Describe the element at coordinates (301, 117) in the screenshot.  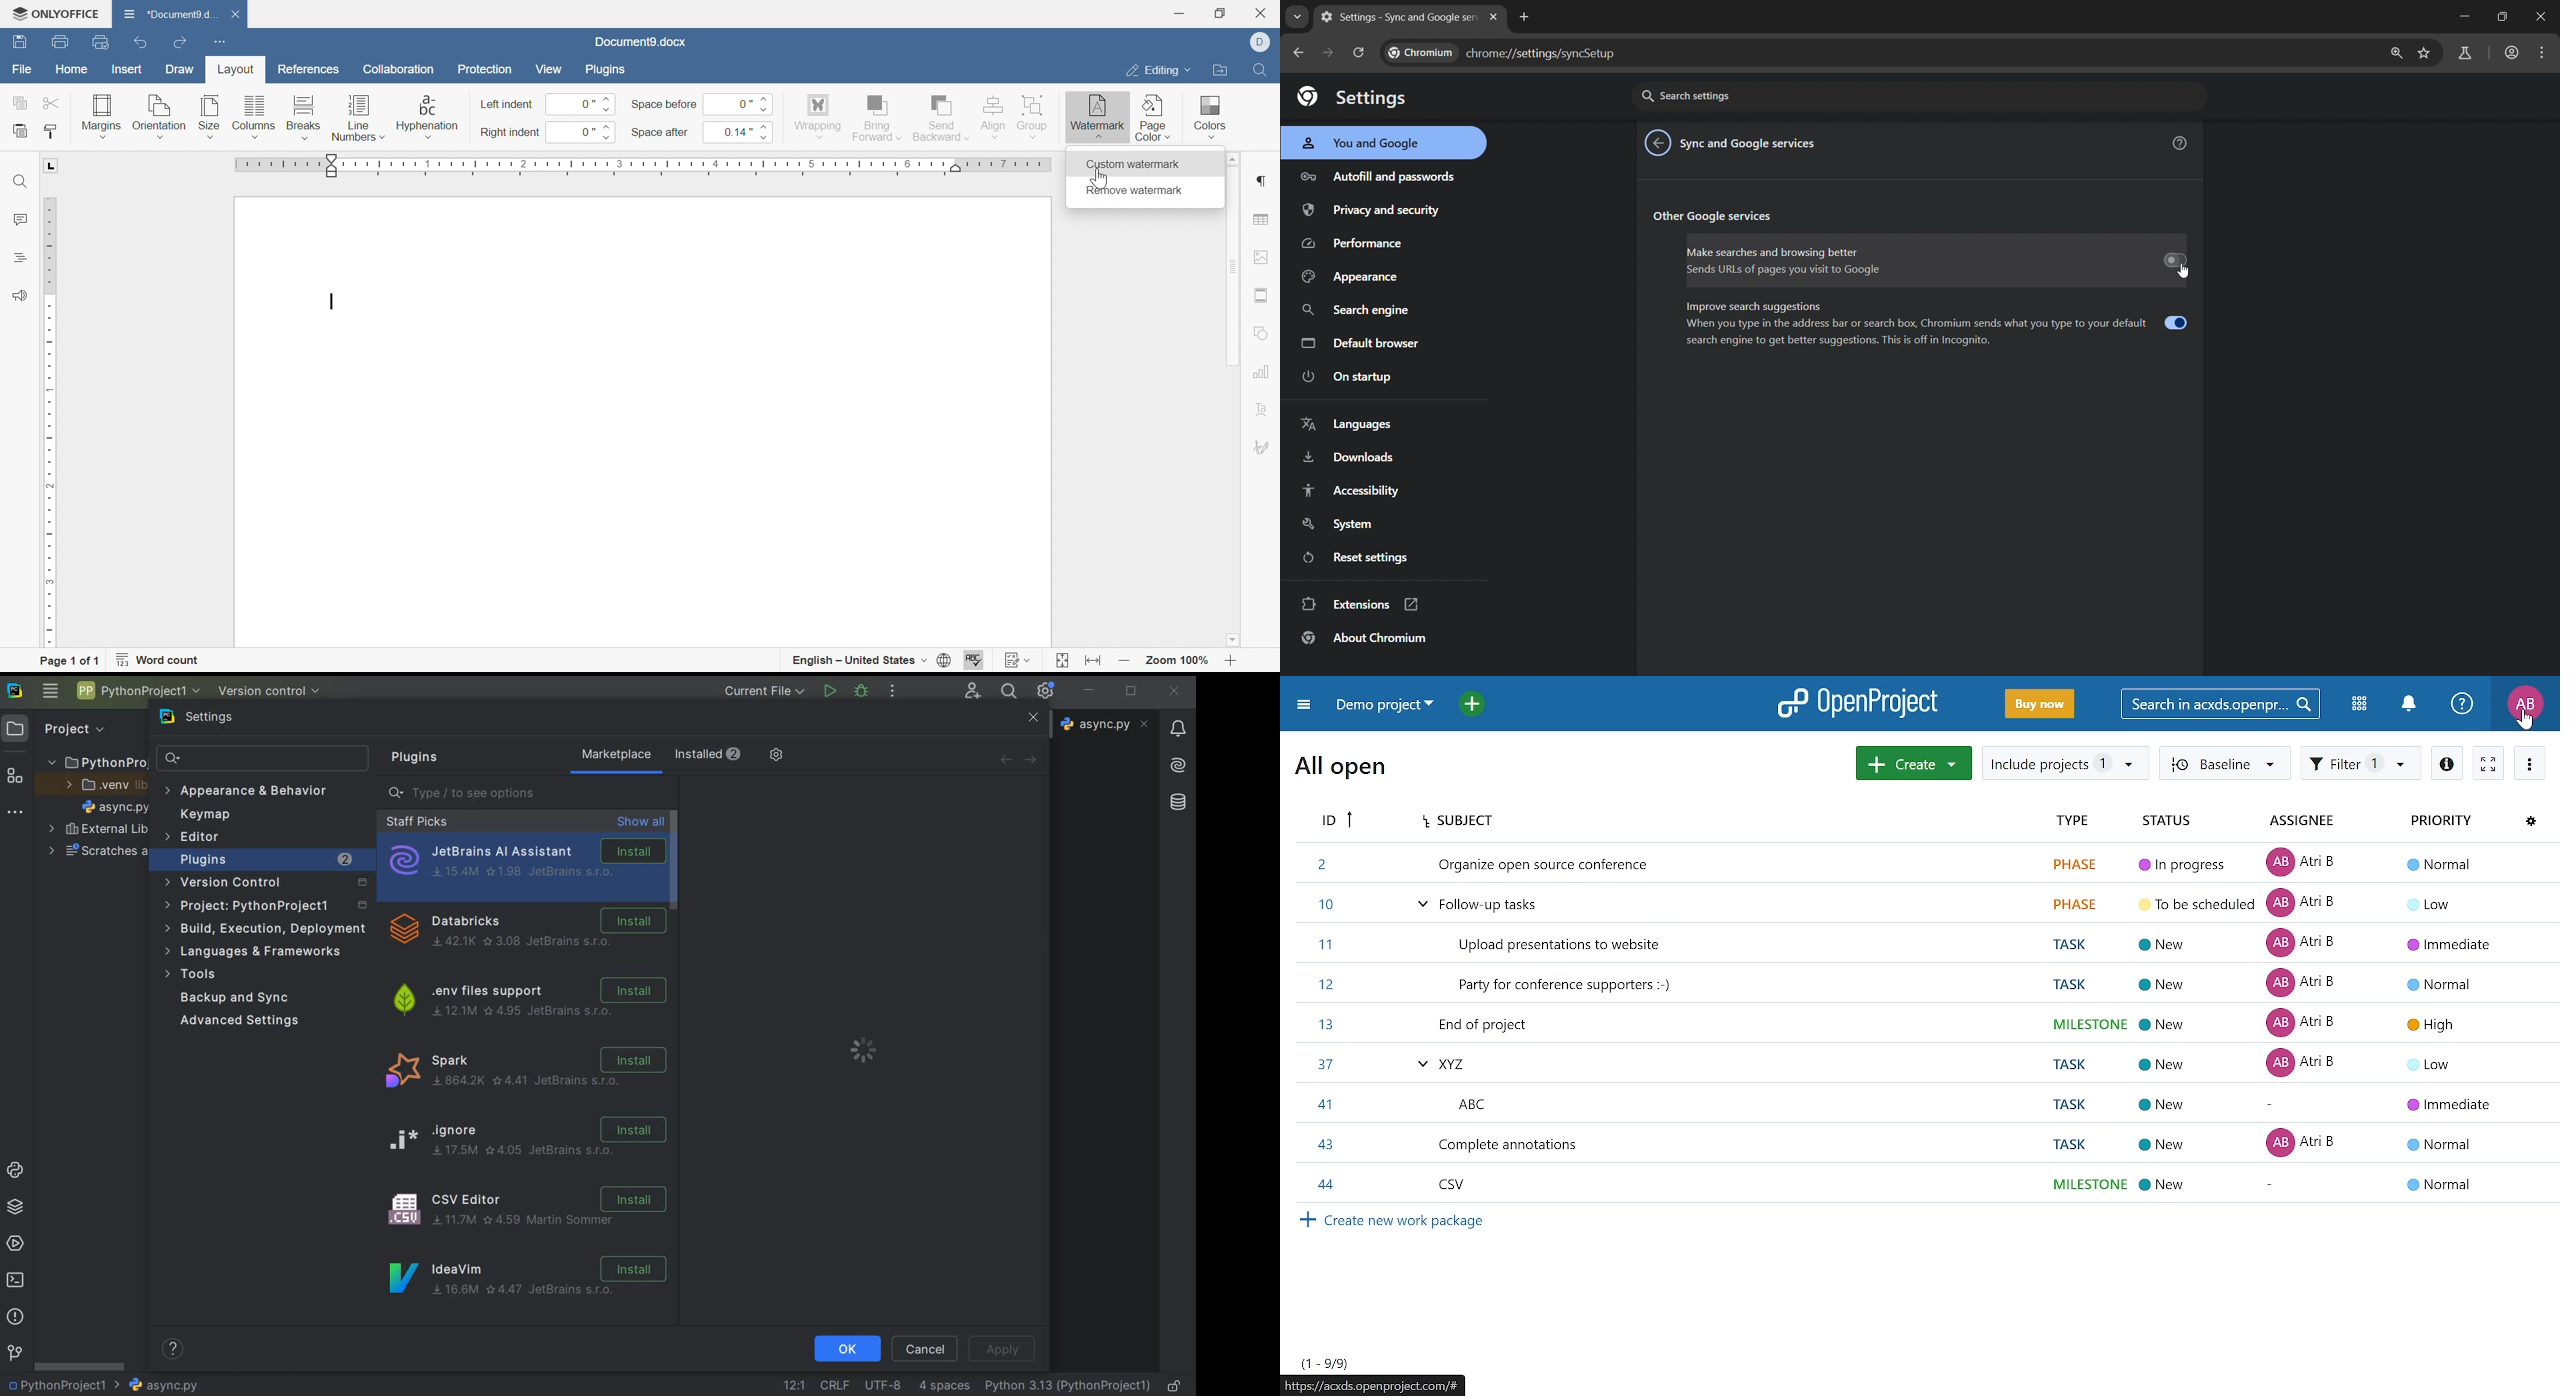
I see `breaks` at that location.